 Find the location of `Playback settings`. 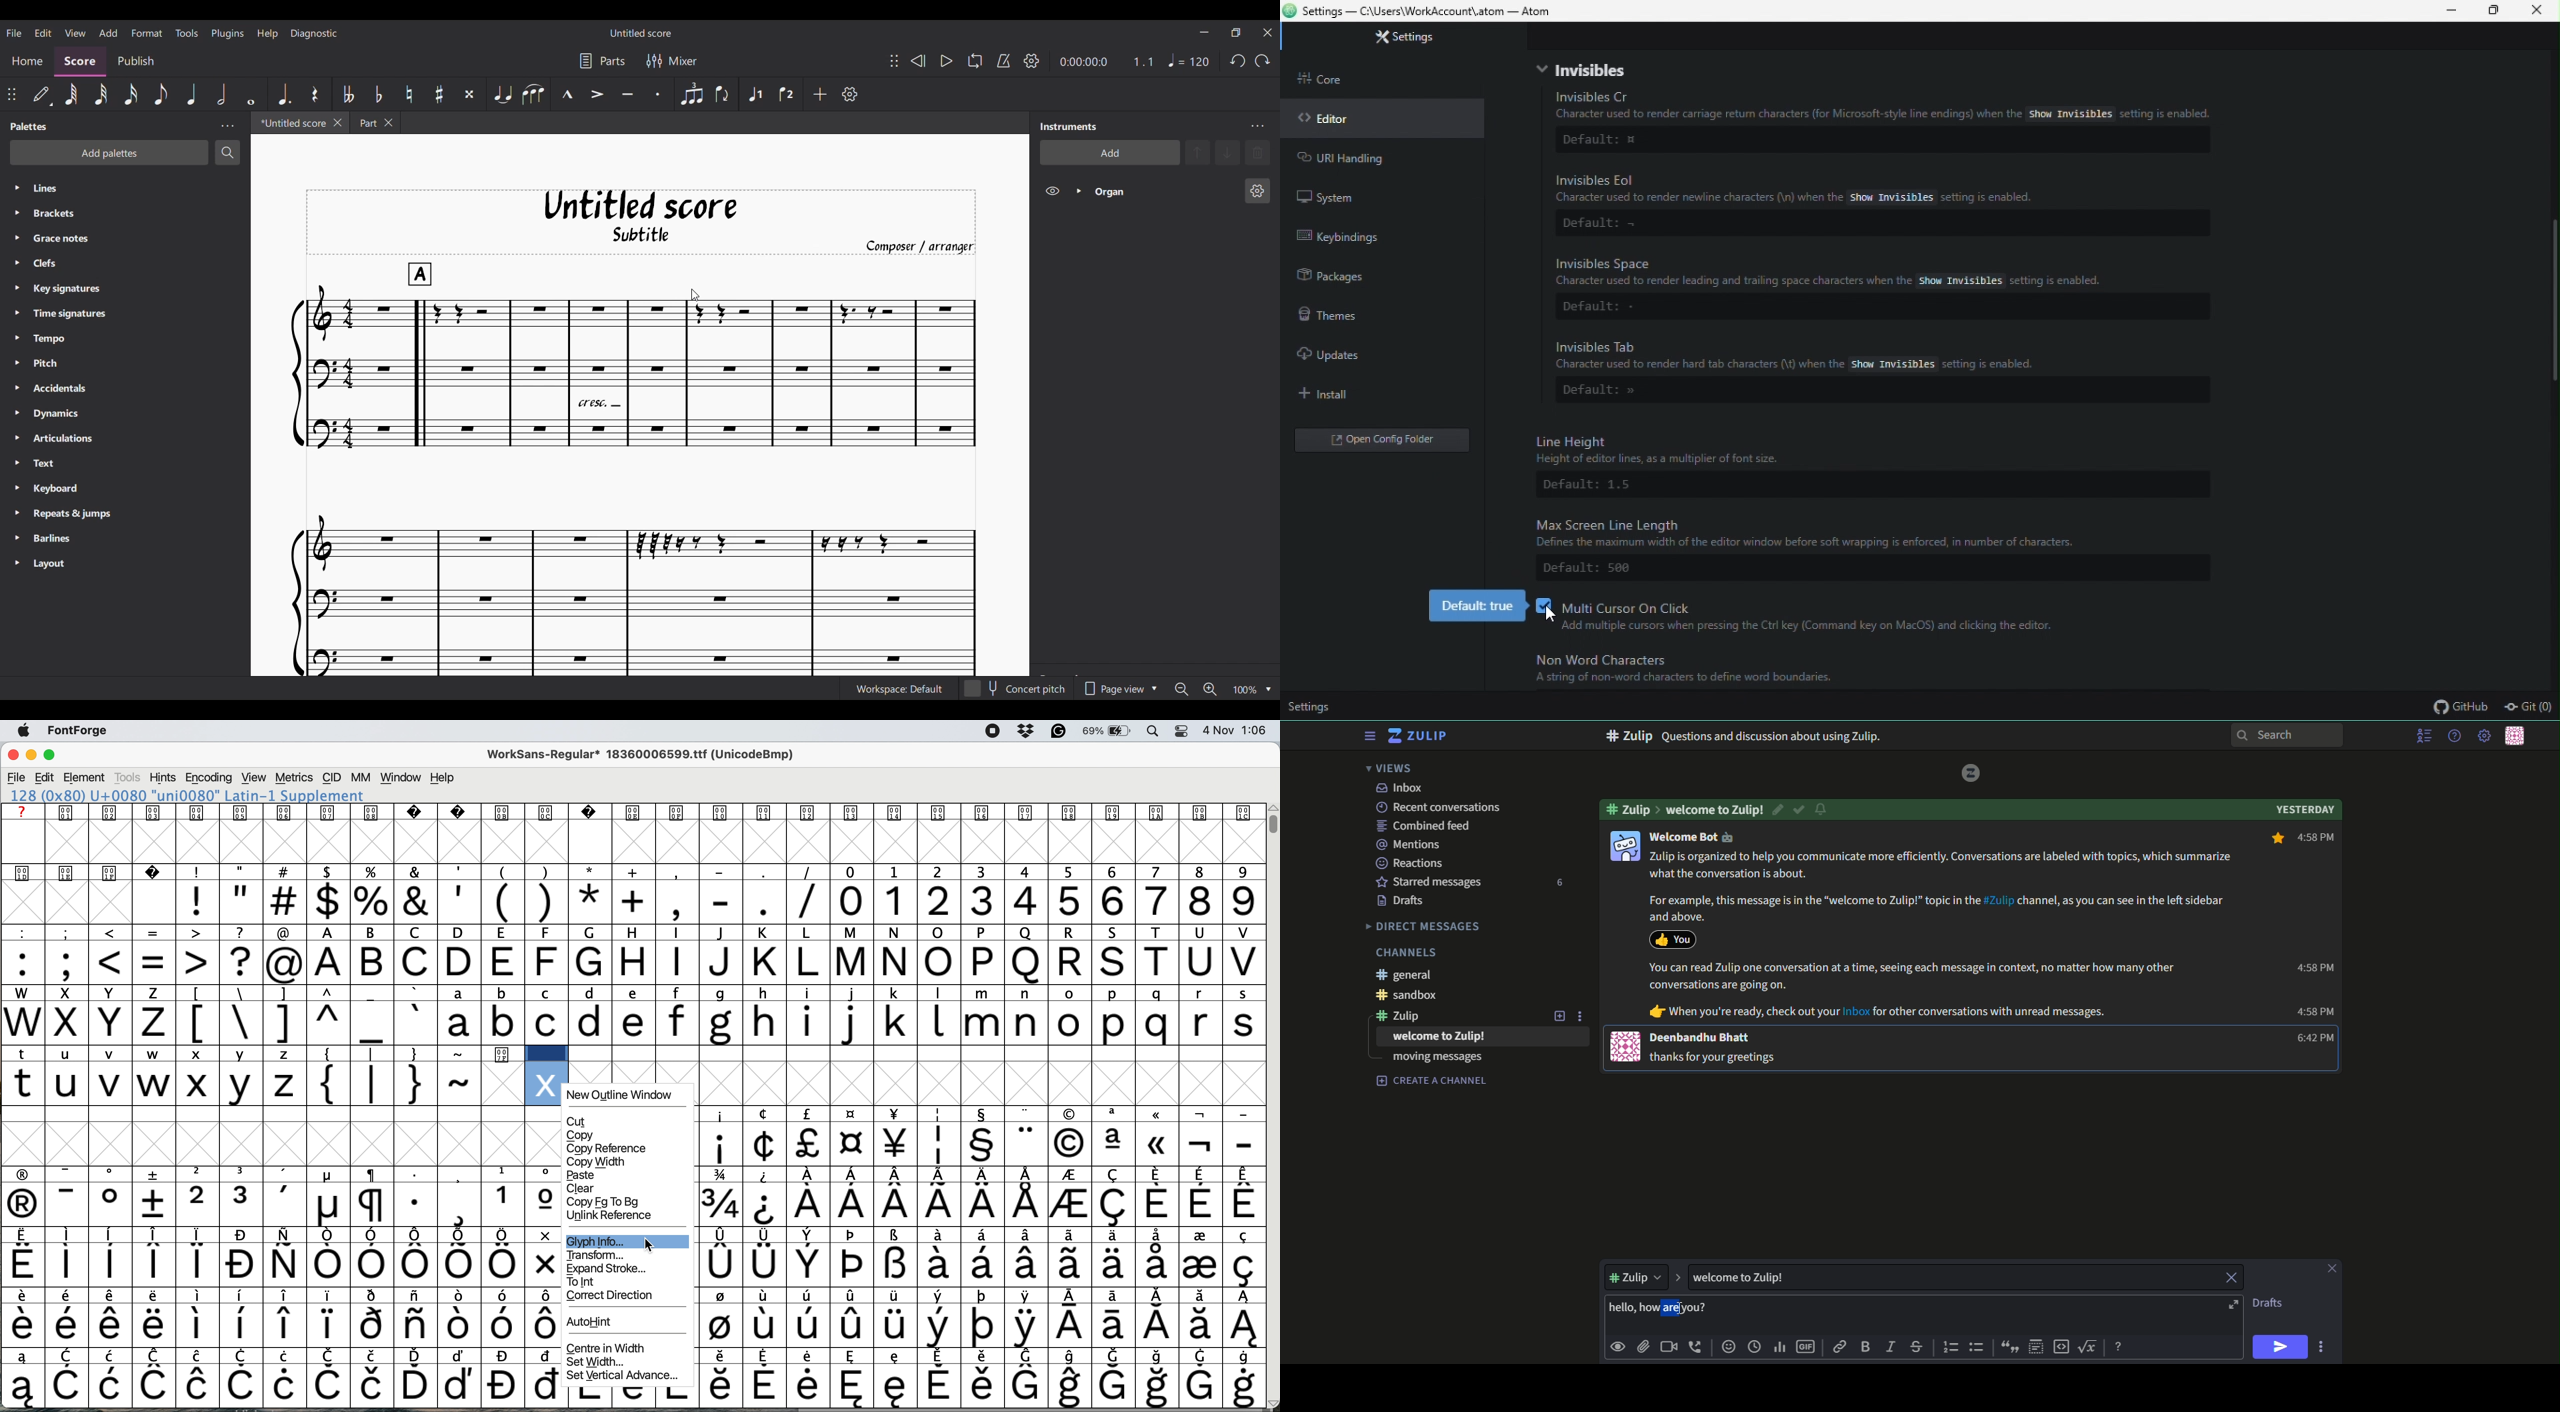

Playback settings is located at coordinates (1031, 61).